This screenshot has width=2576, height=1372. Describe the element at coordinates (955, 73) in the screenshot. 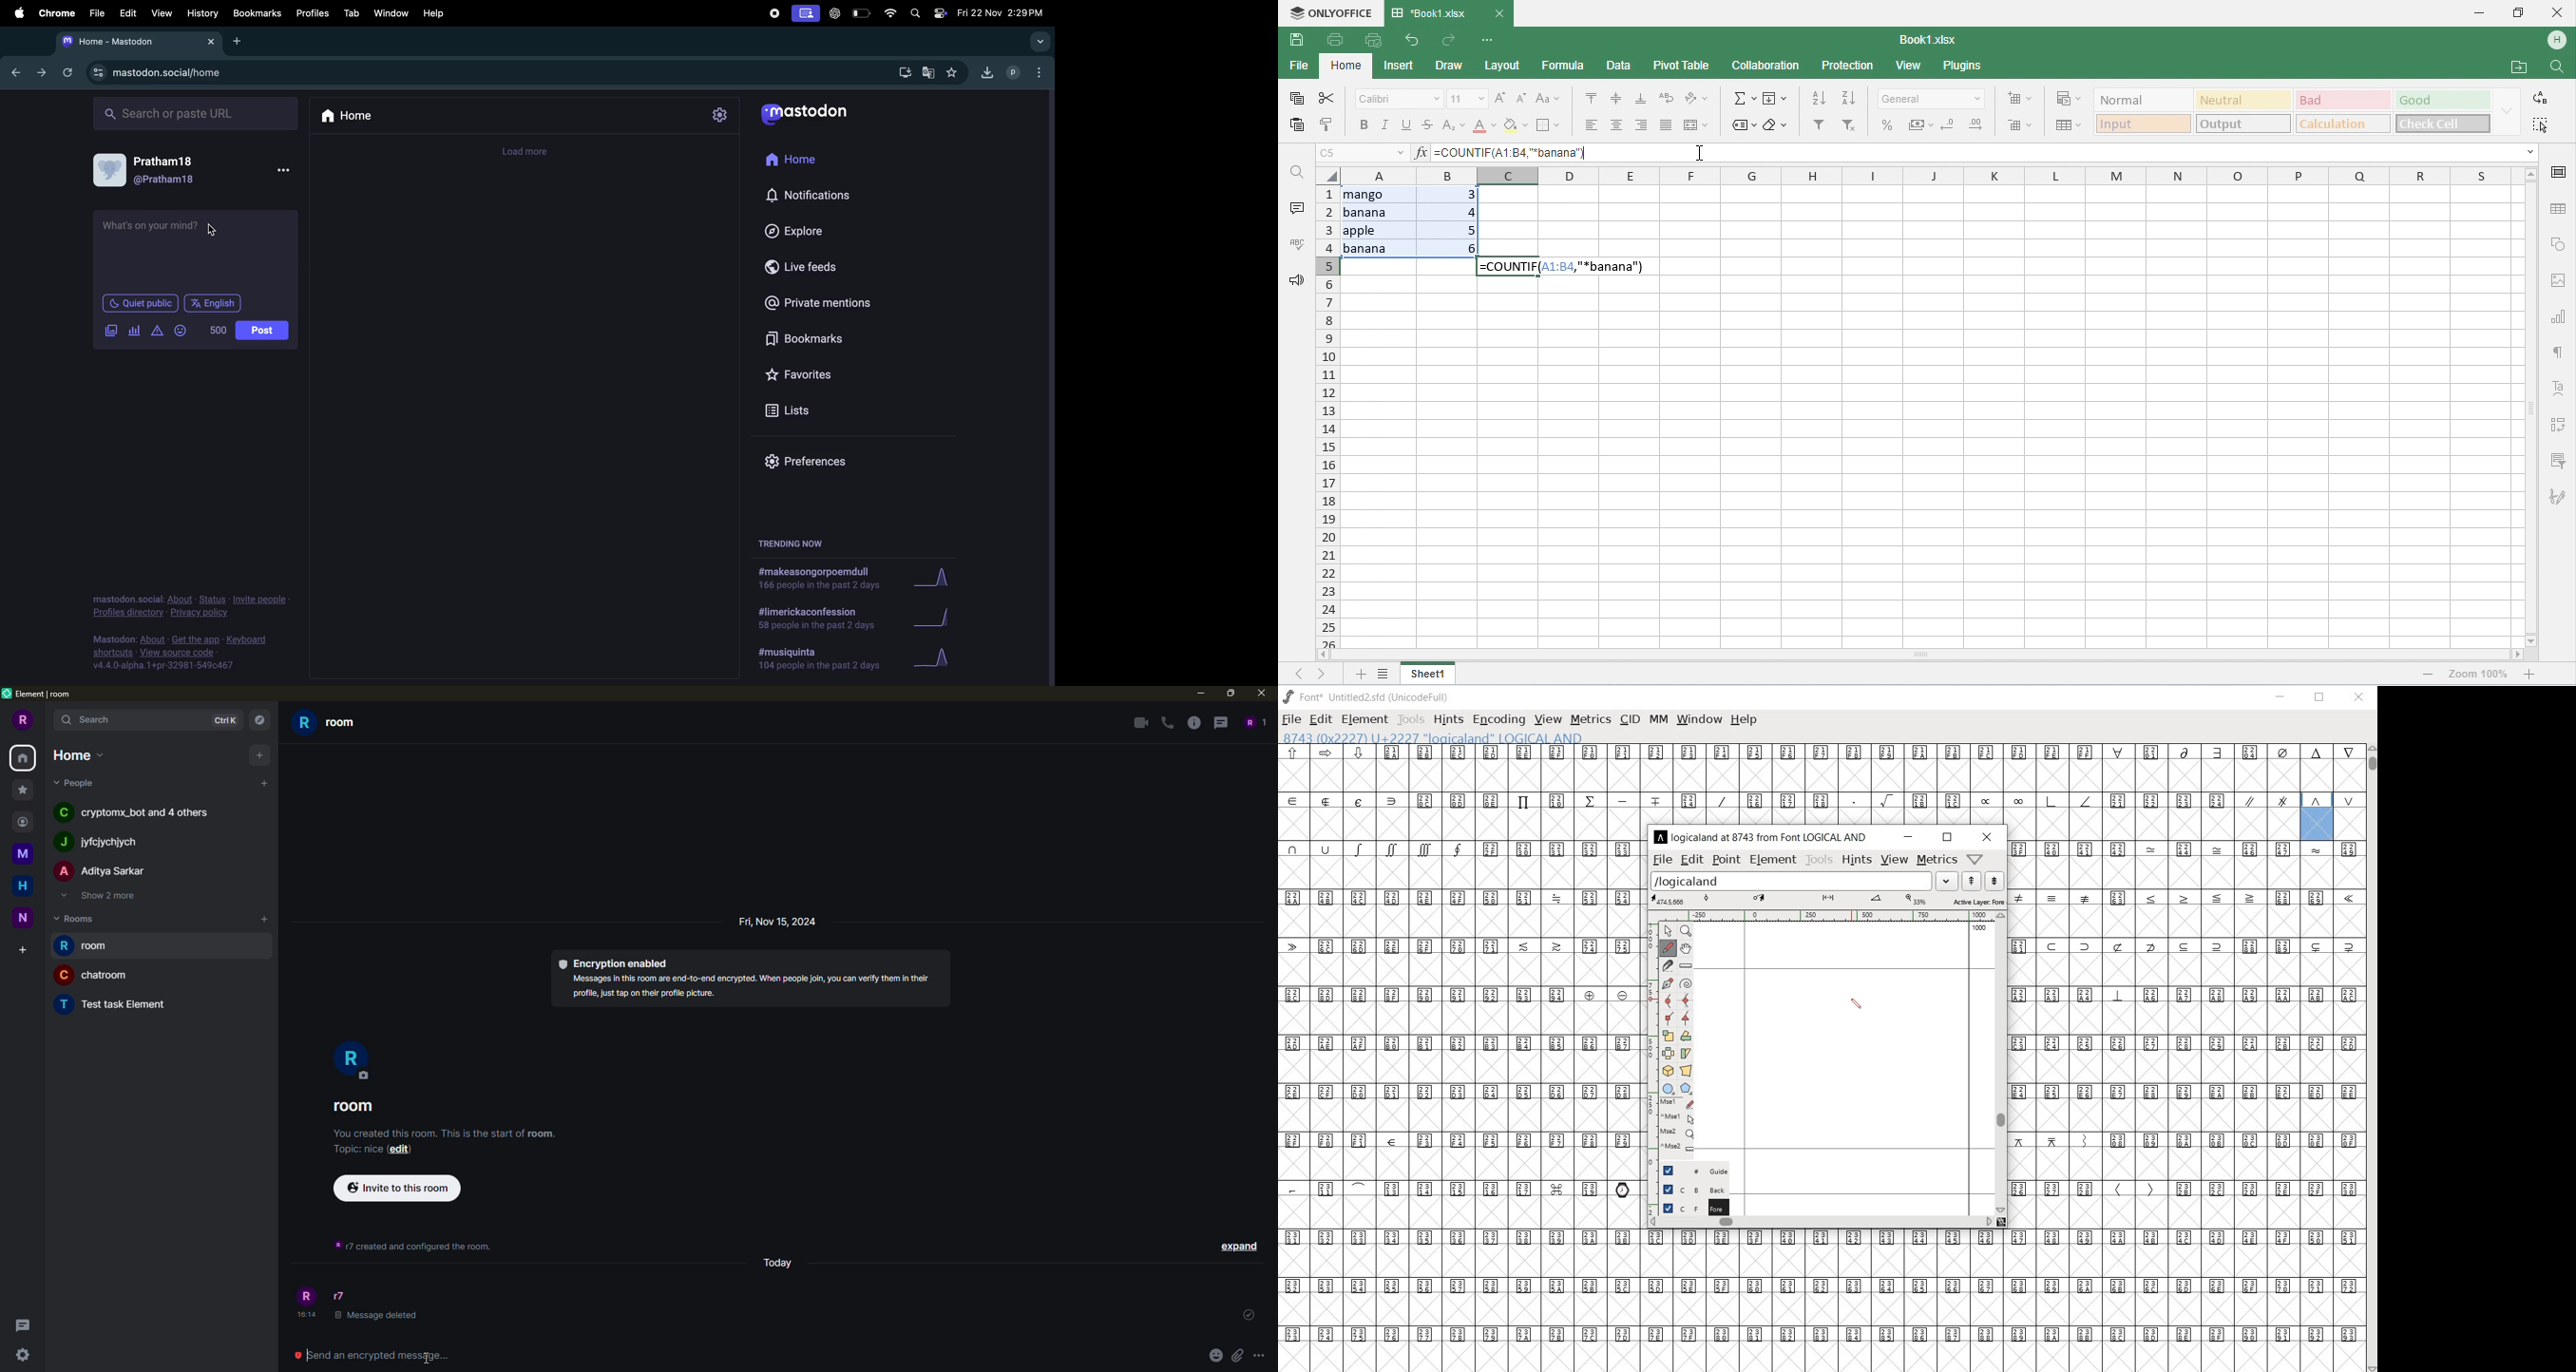

I see `favorites` at that location.